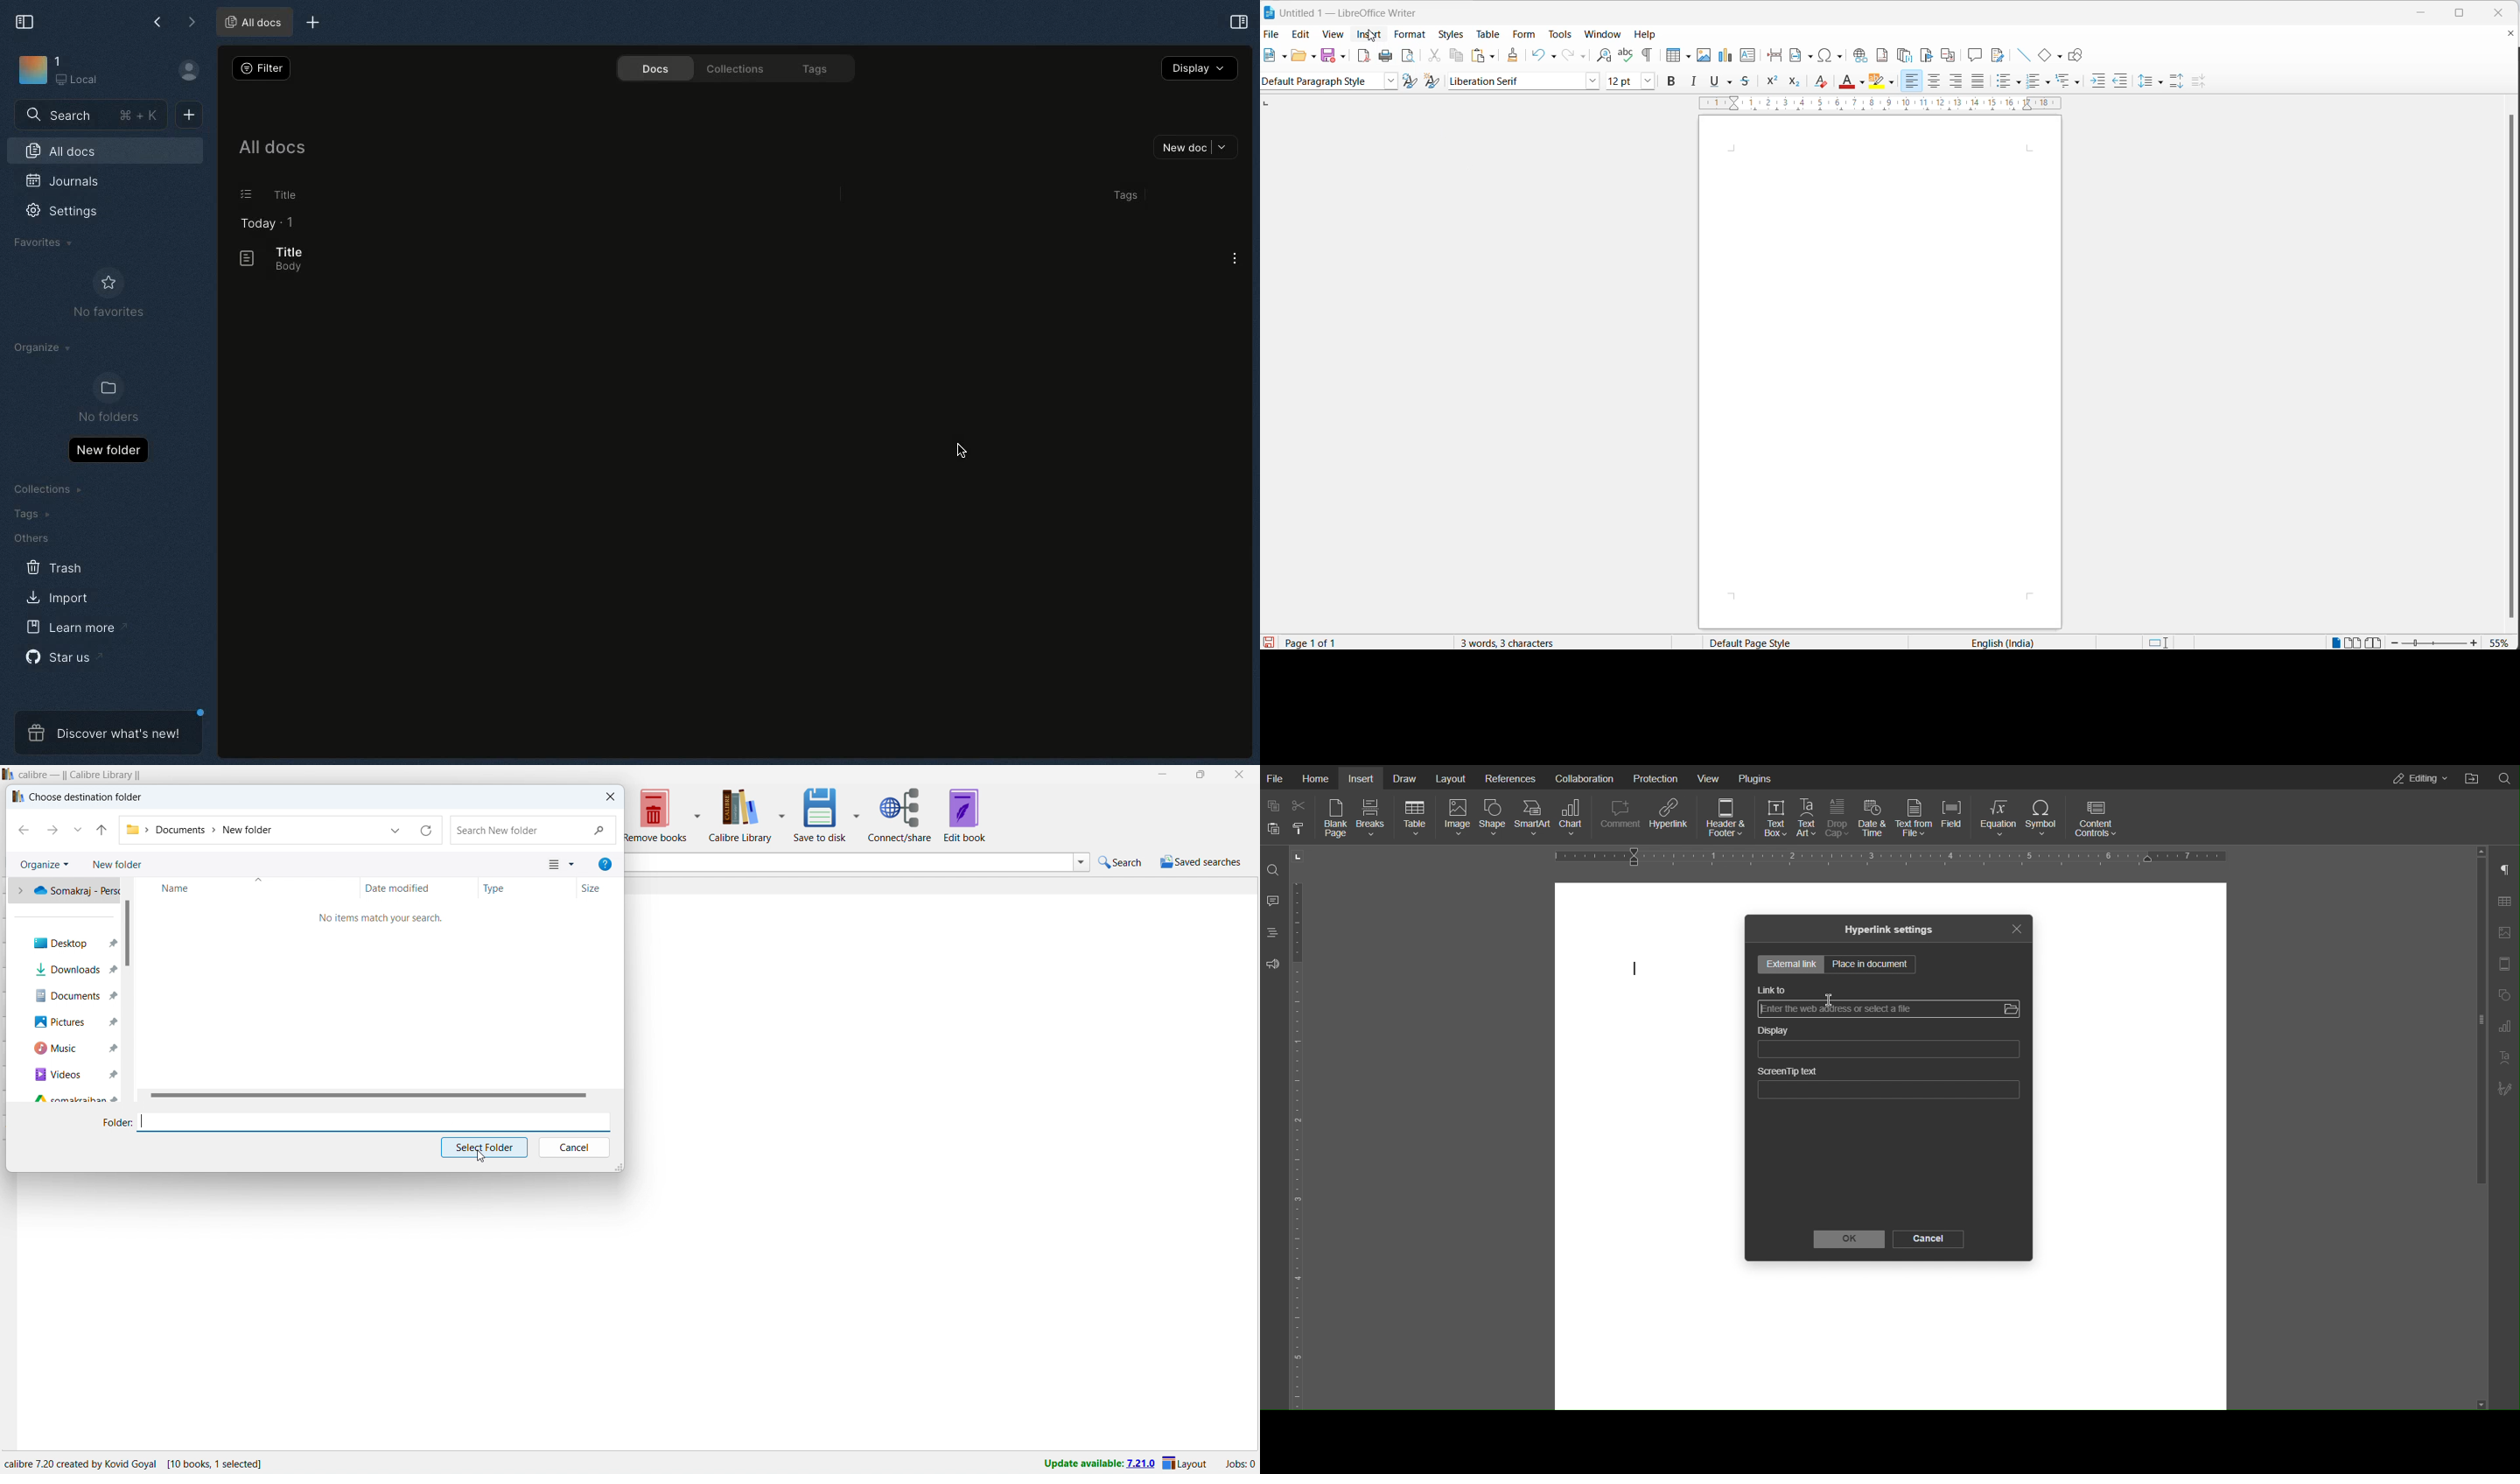 This screenshot has width=2520, height=1484. What do you see at coordinates (1800, 56) in the screenshot?
I see `insert field` at bounding box center [1800, 56].